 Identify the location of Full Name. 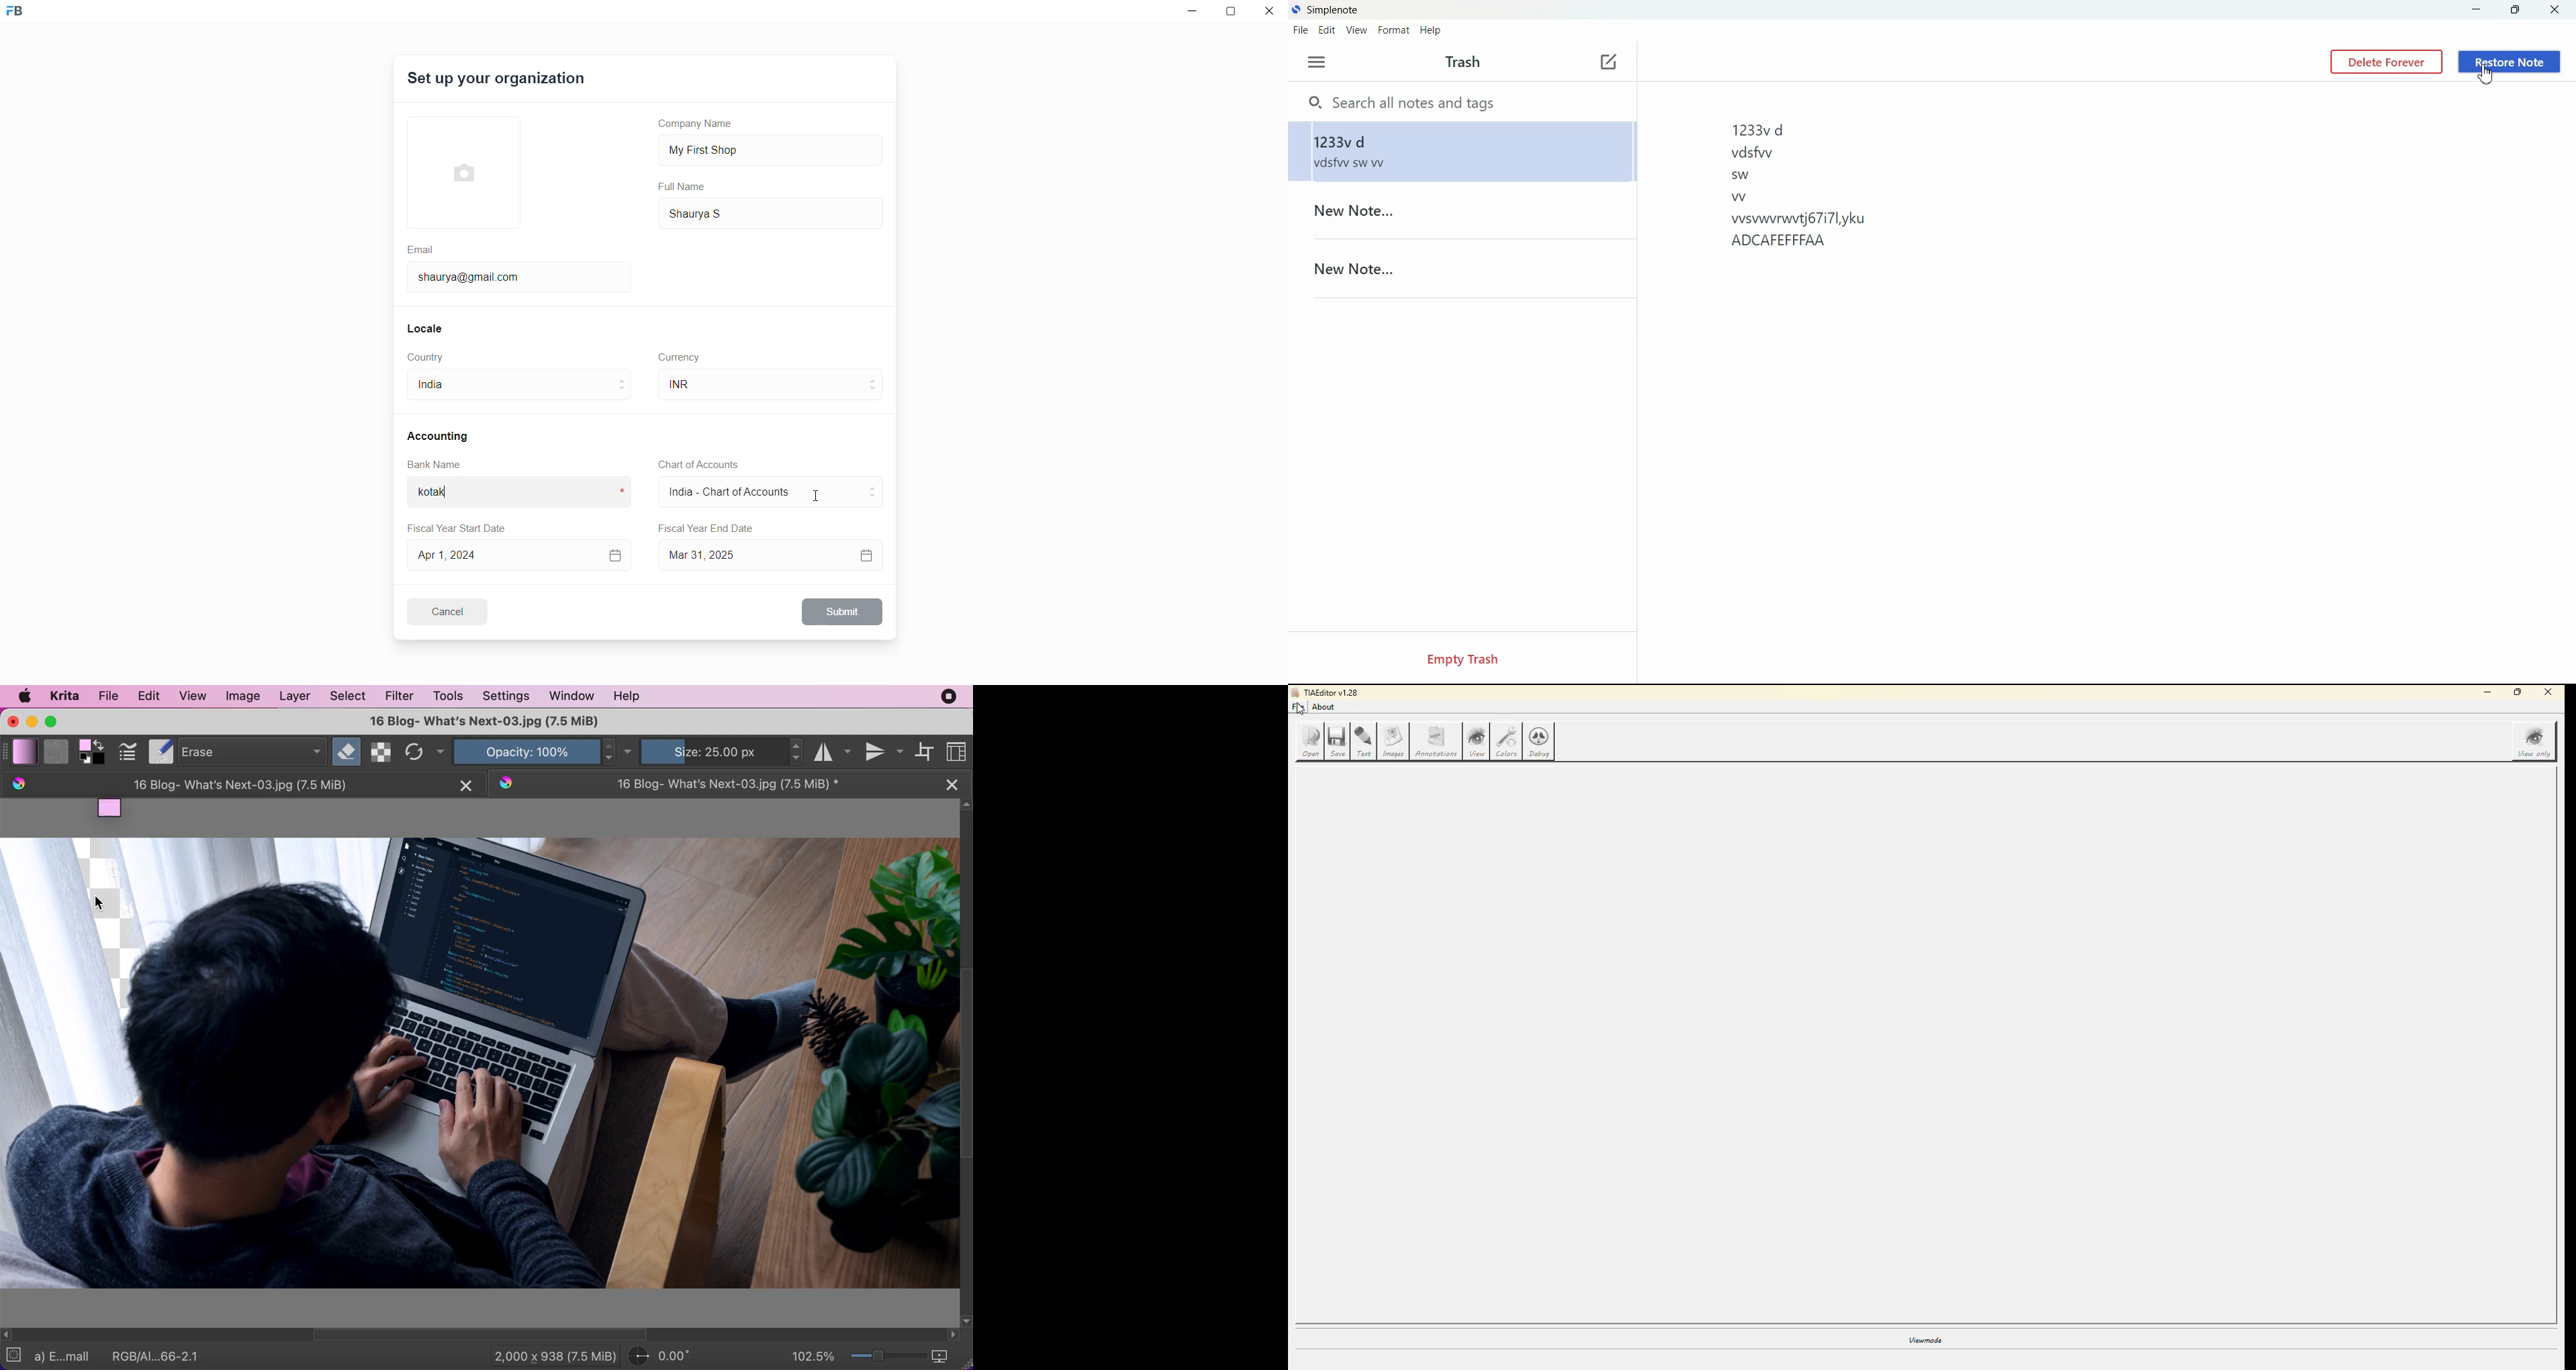
(683, 187).